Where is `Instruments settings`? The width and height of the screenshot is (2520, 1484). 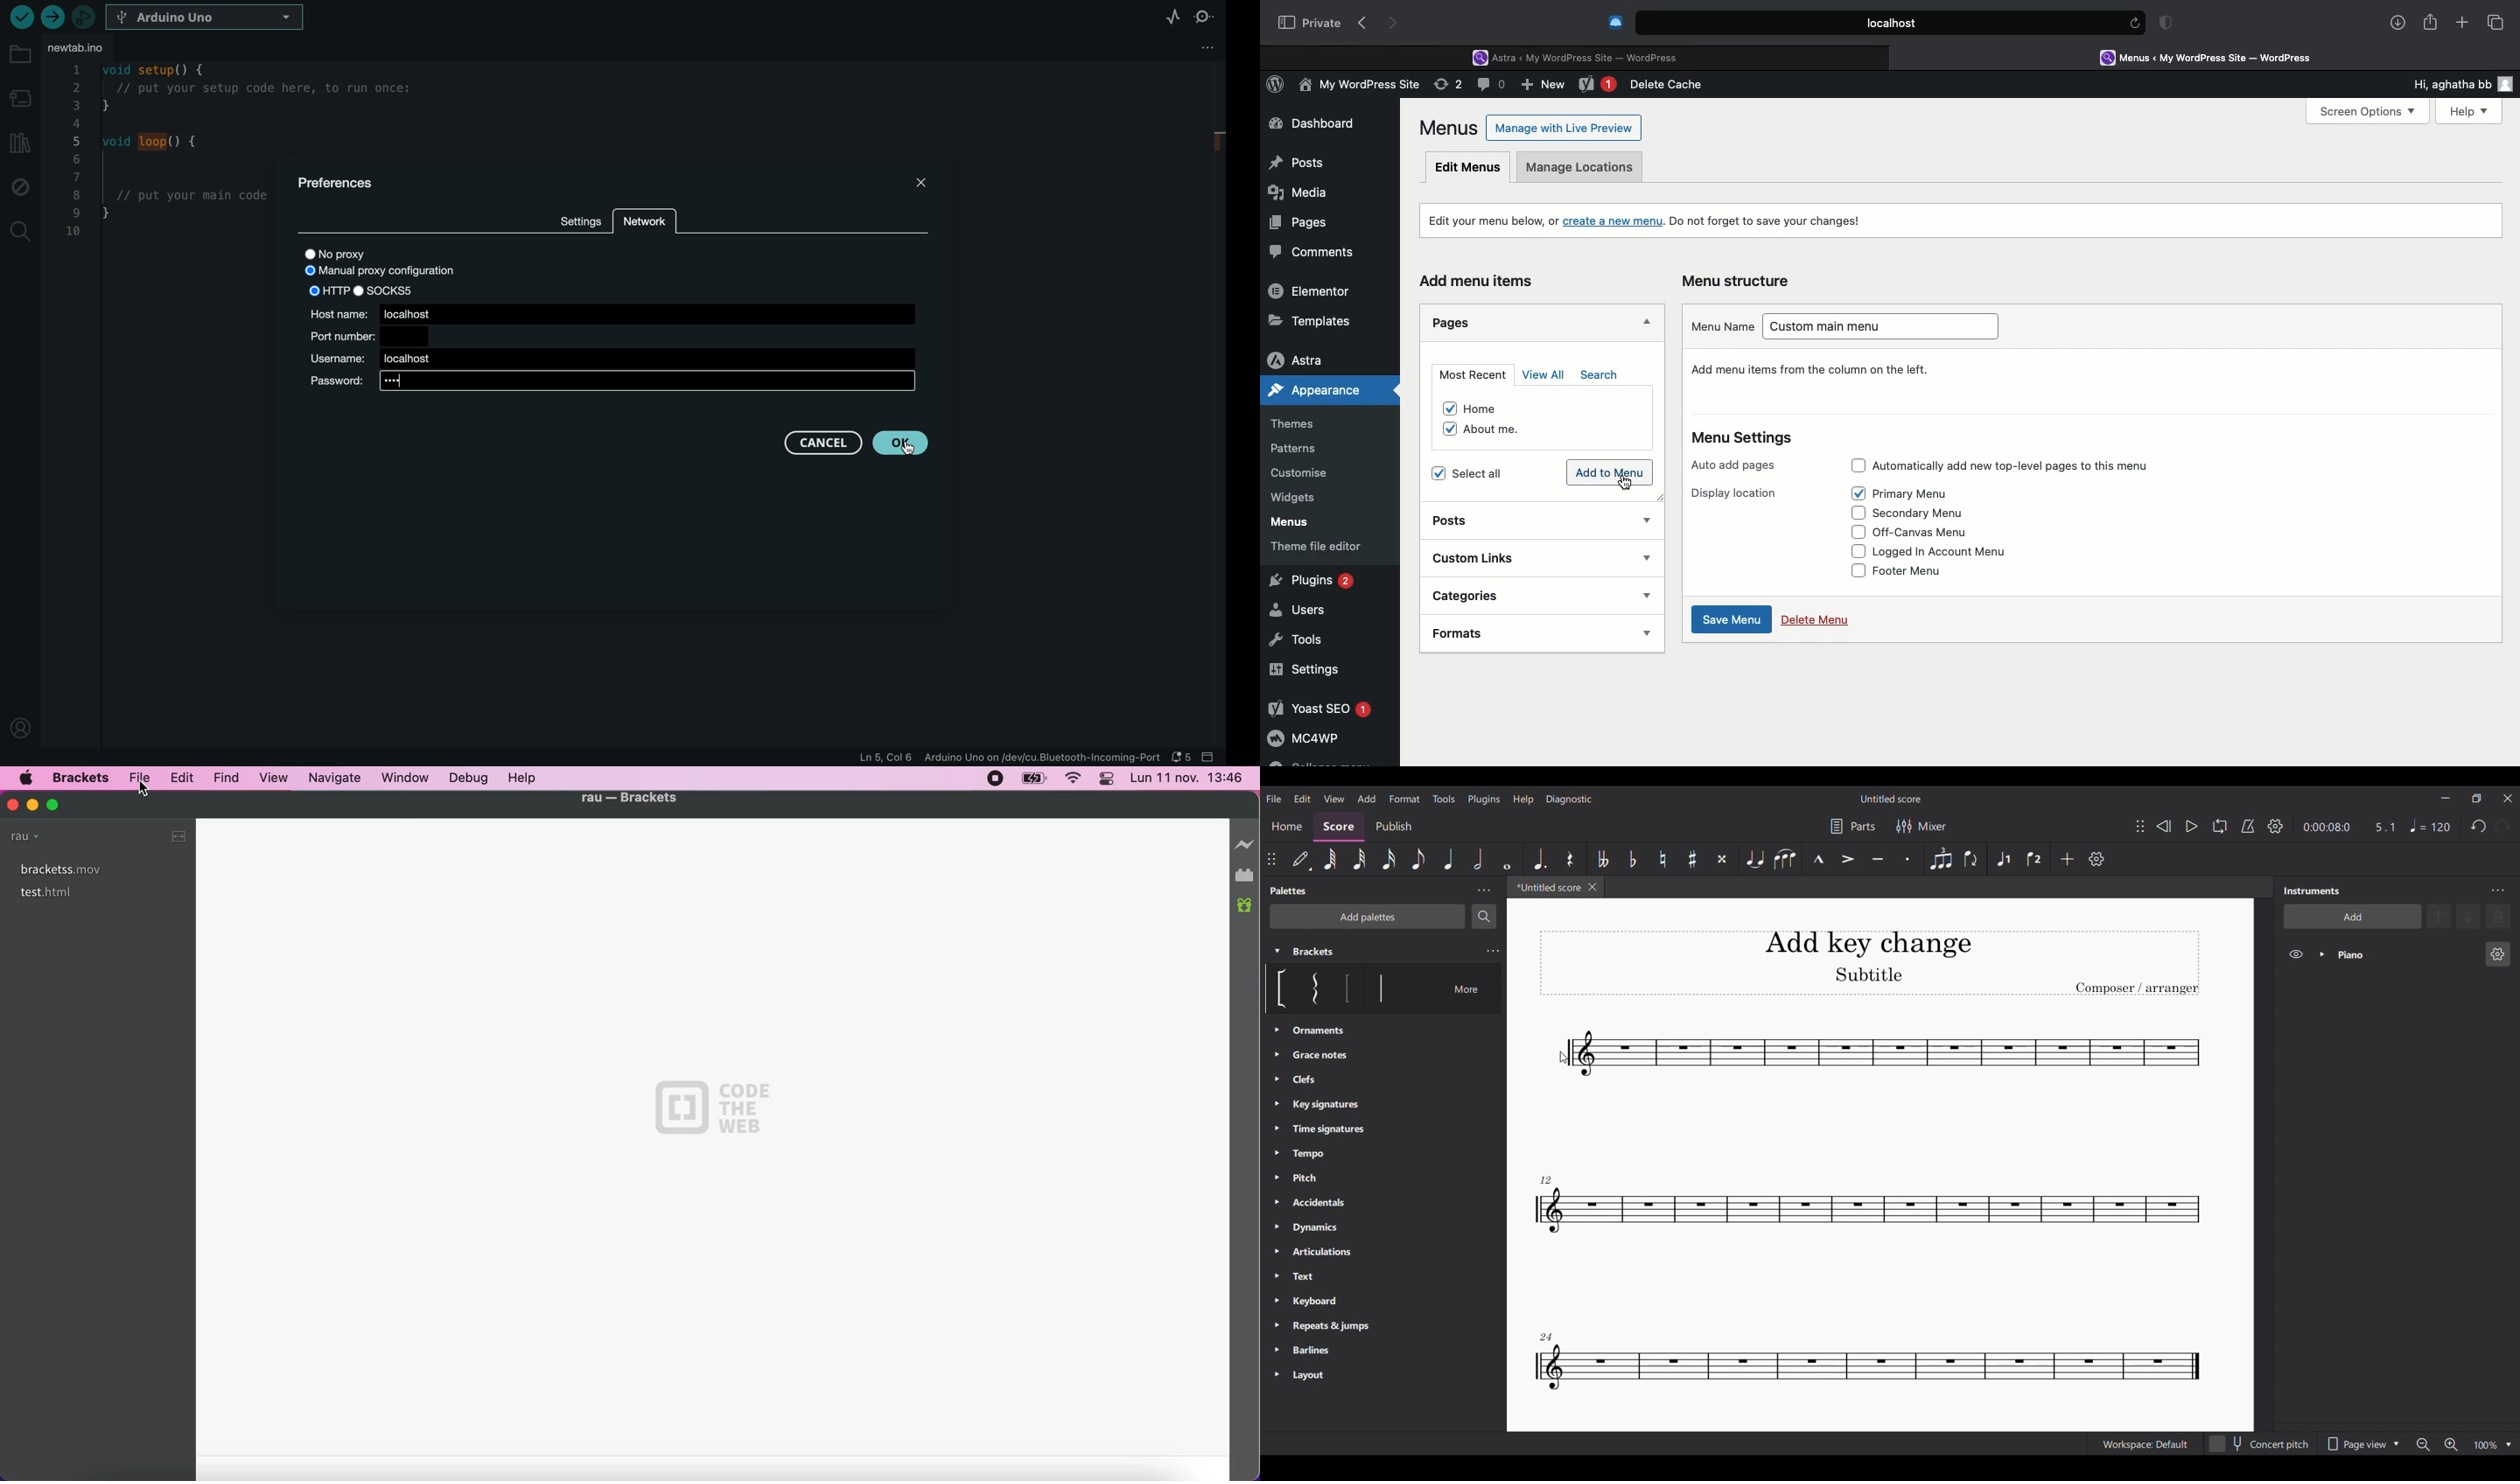
Instruments settings is located at coordinates (2498, 890).